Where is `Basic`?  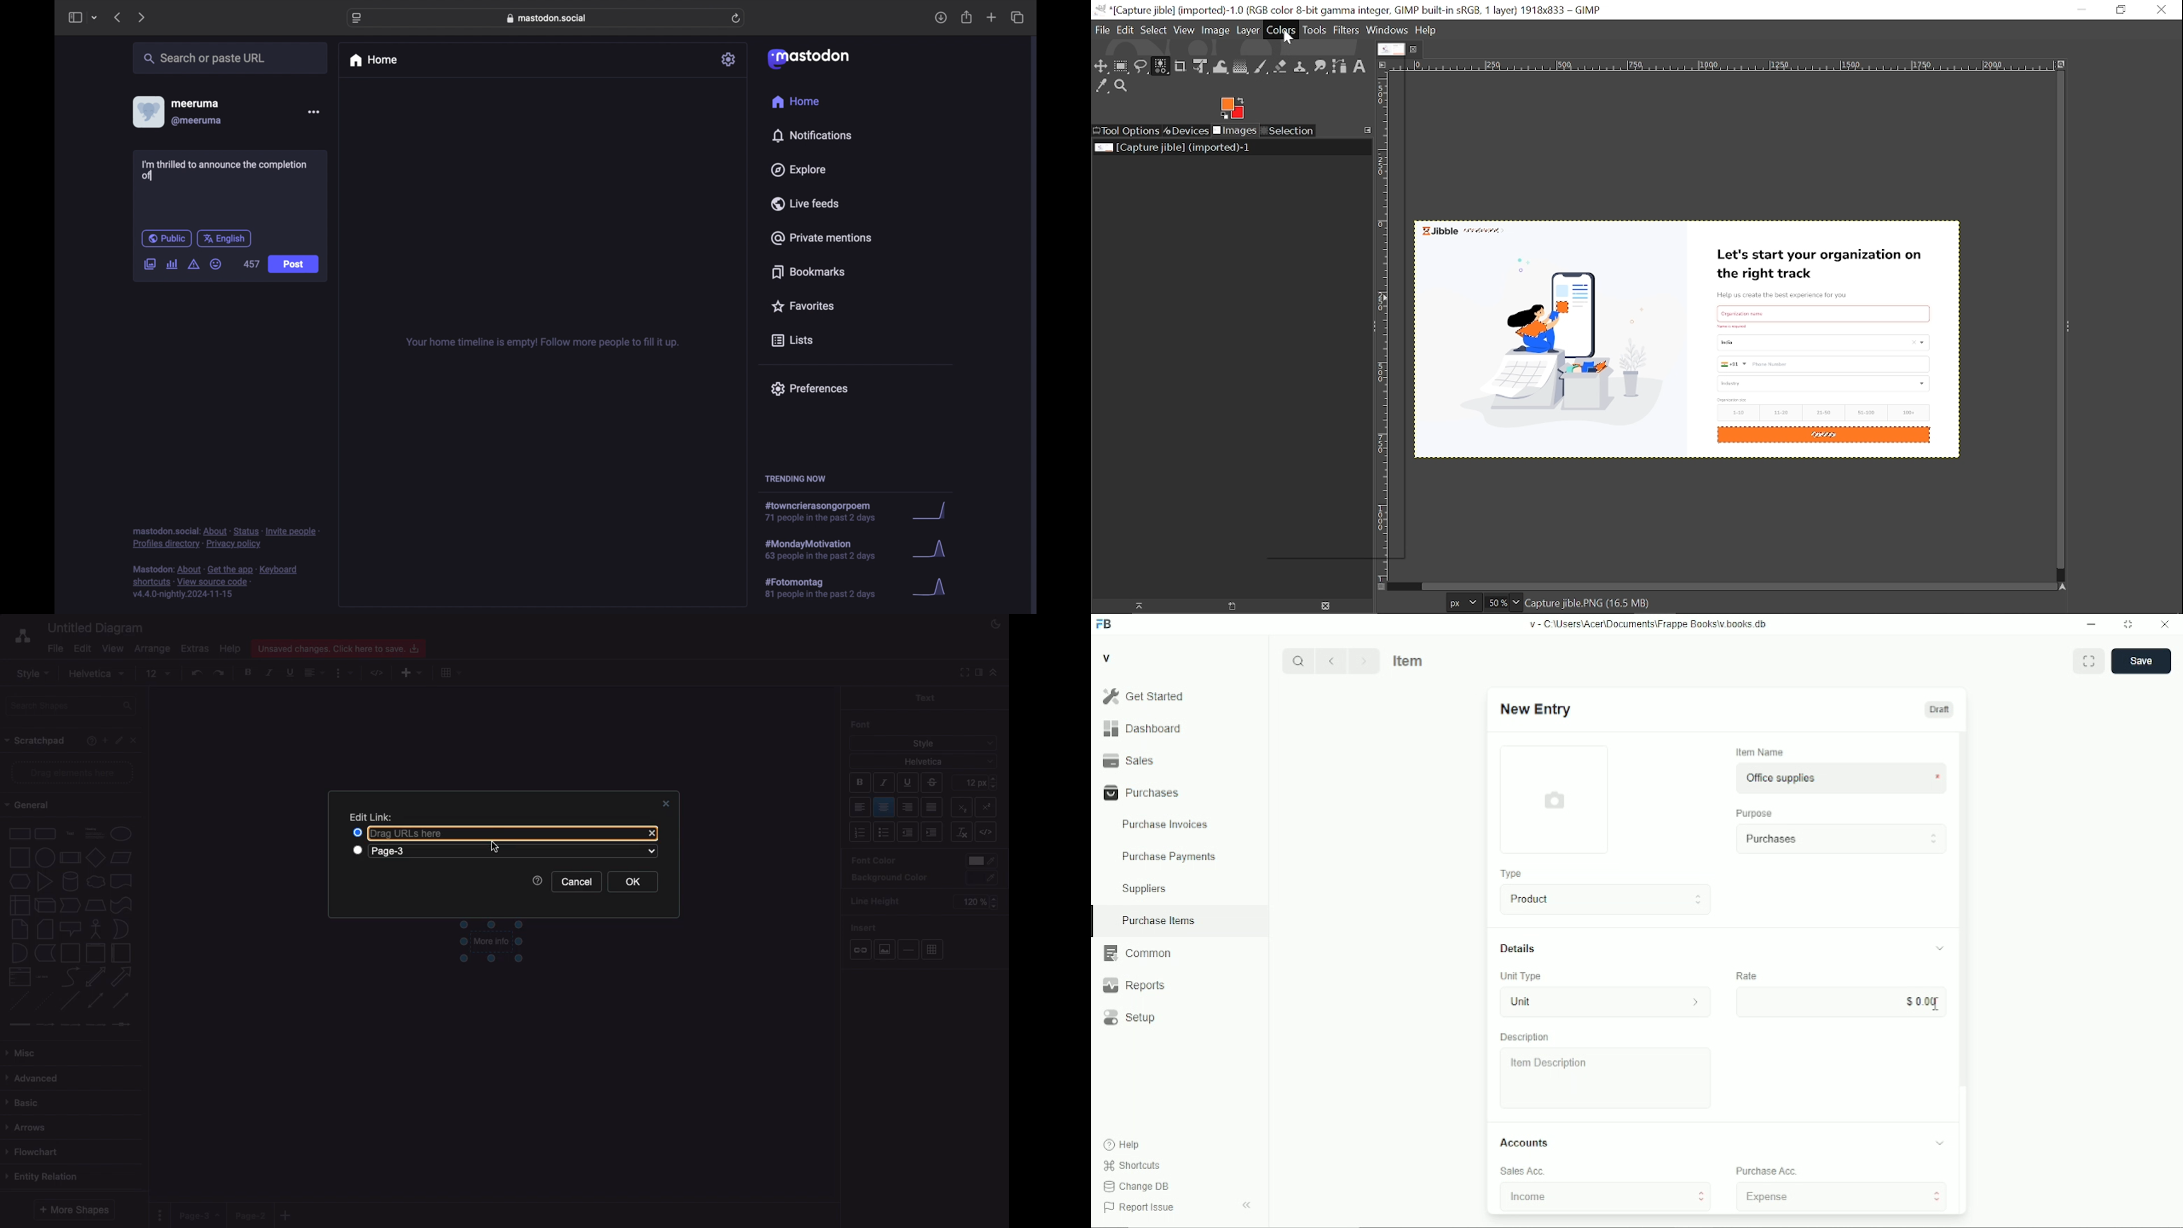
Basic is located at coordinates (25, 1103).